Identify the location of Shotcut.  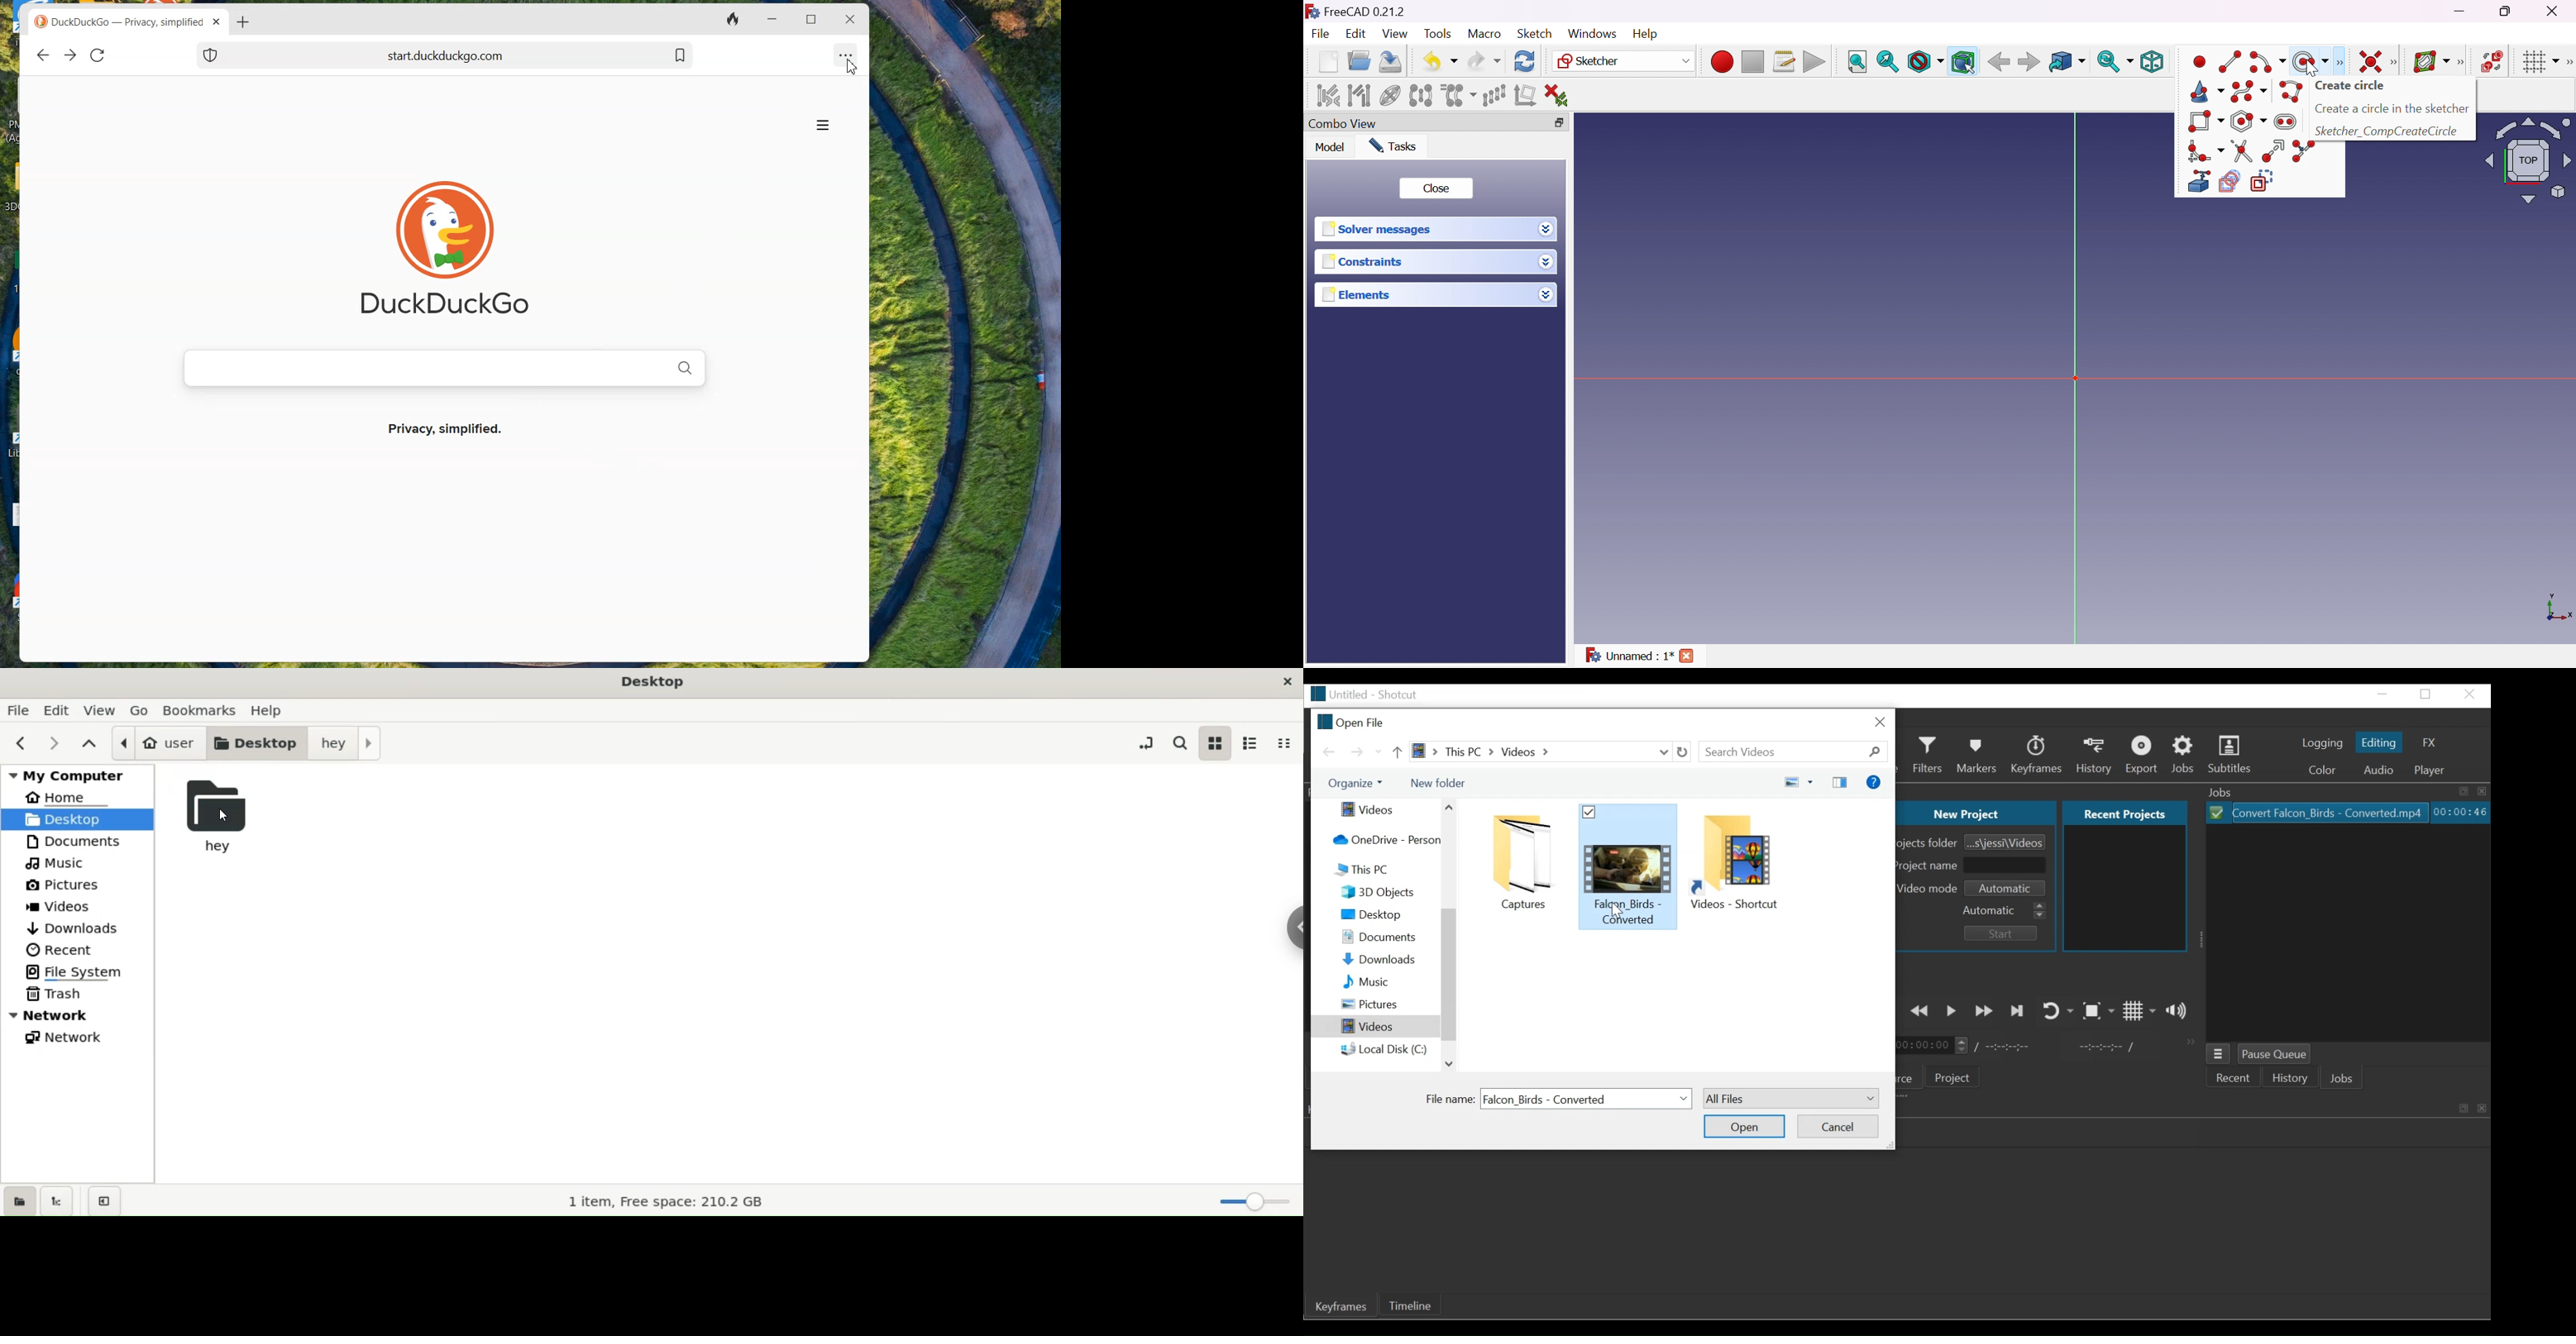
(1401, 693).